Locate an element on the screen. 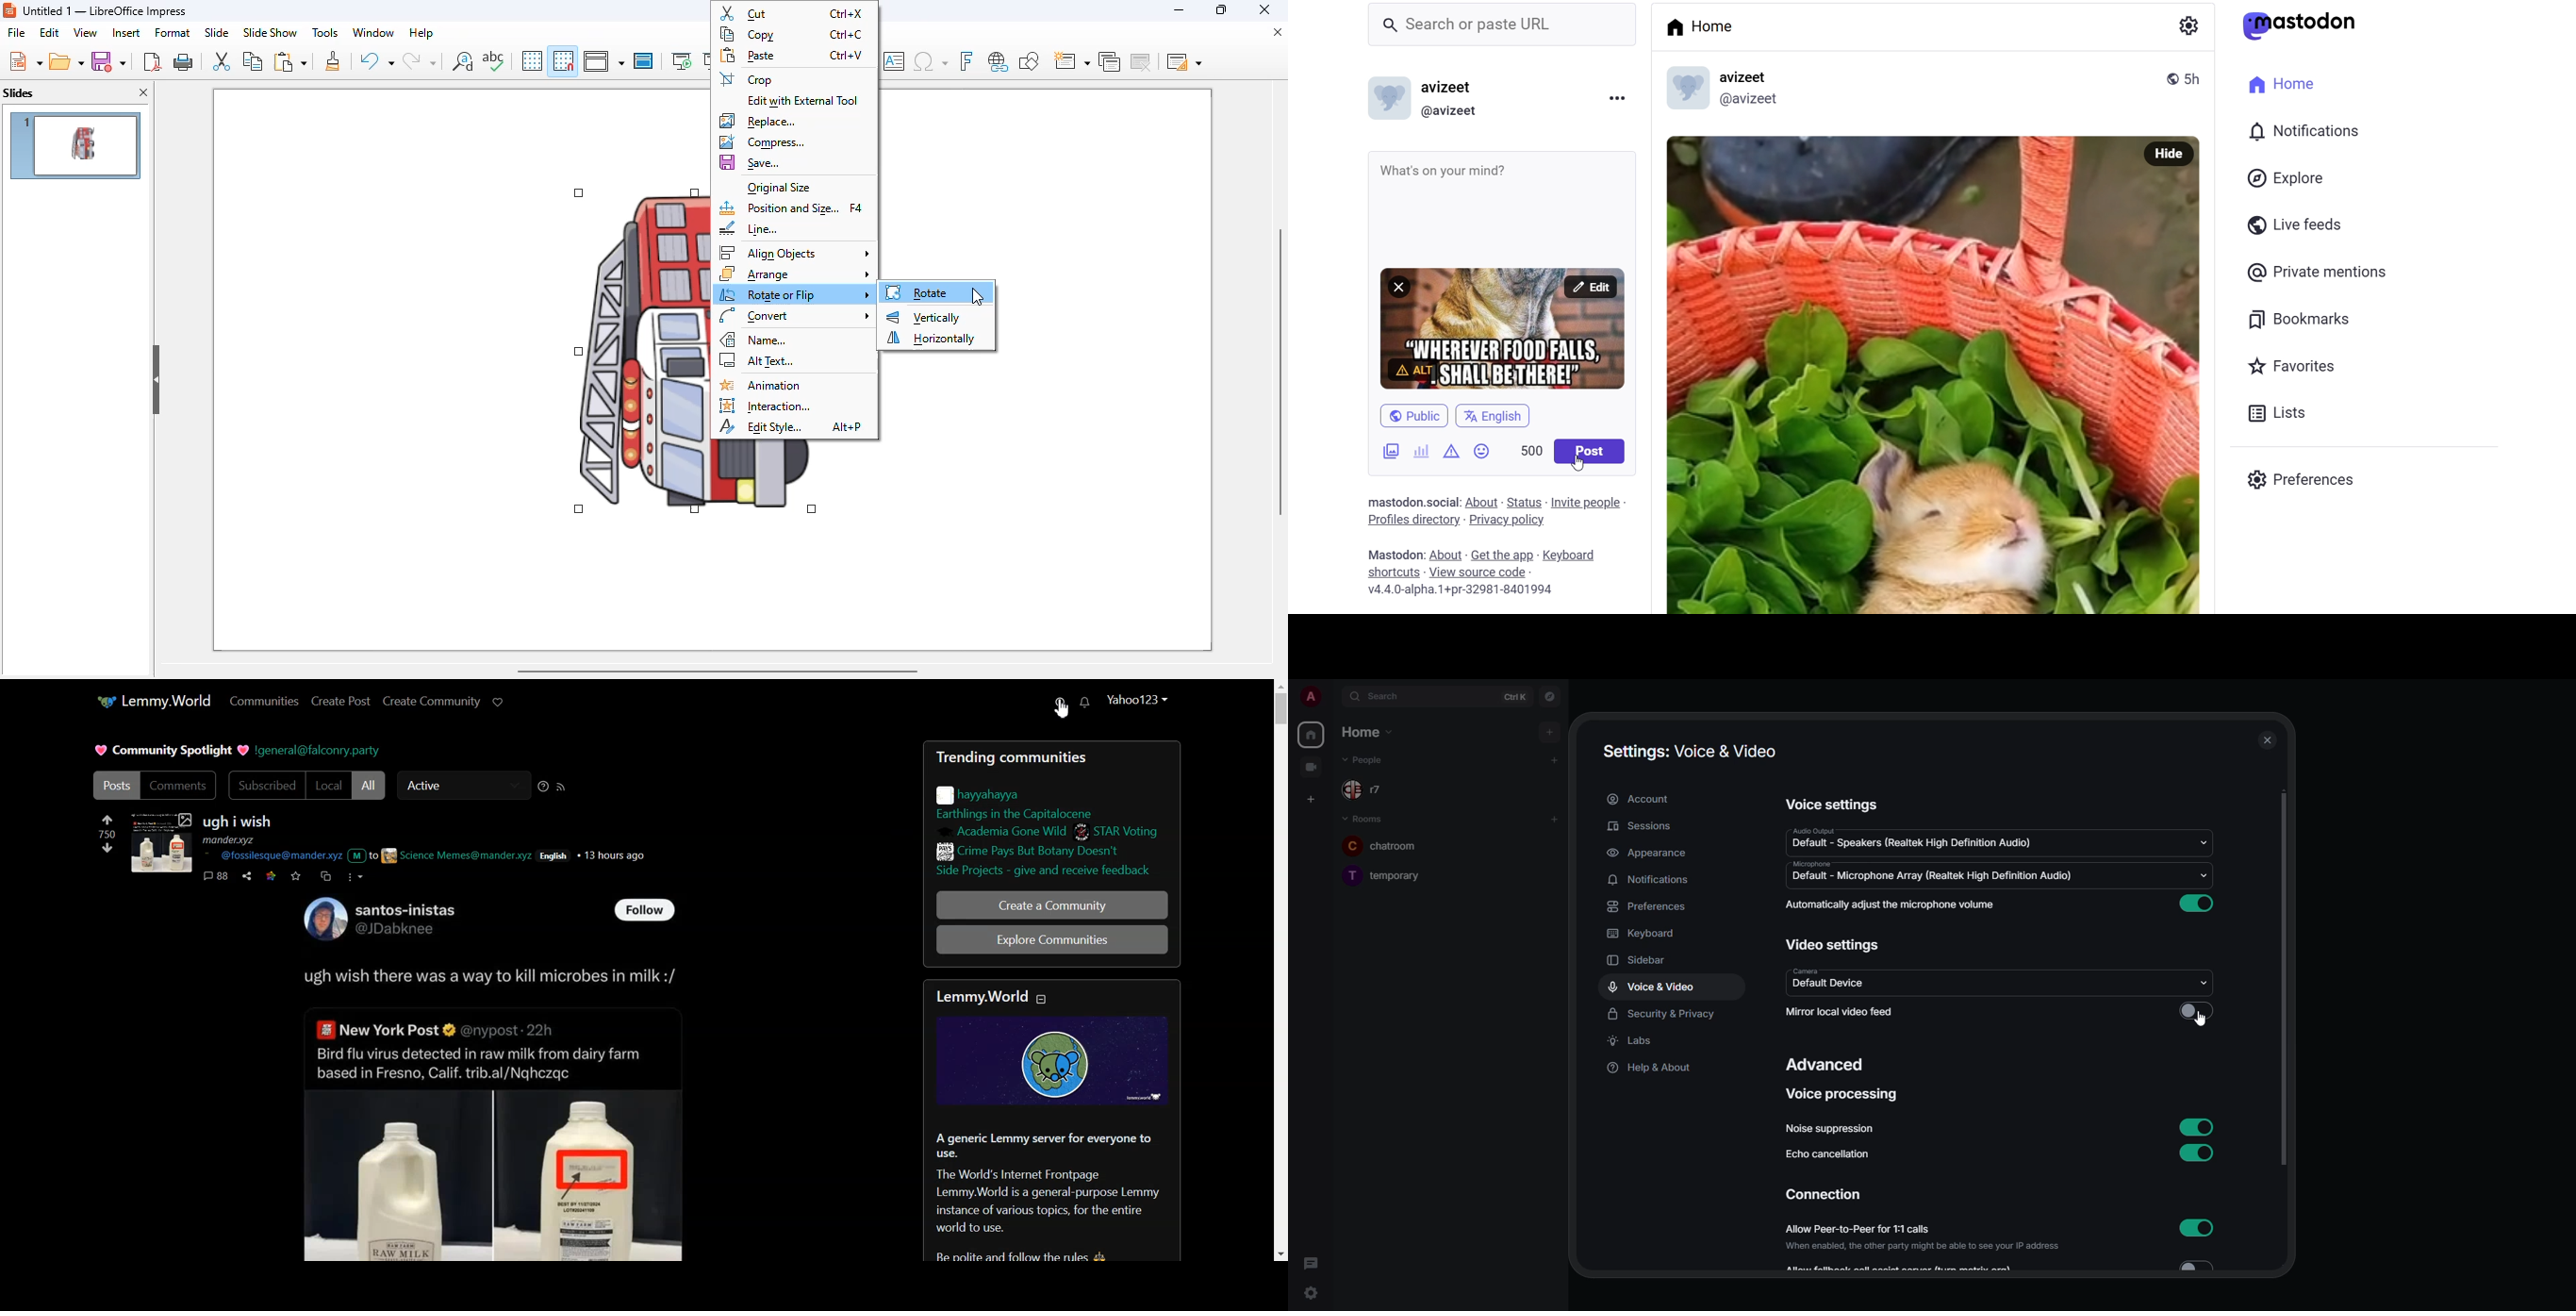 The height and width of the screenshot is (1316, 2576). undo is located at coordinates (375, 59).